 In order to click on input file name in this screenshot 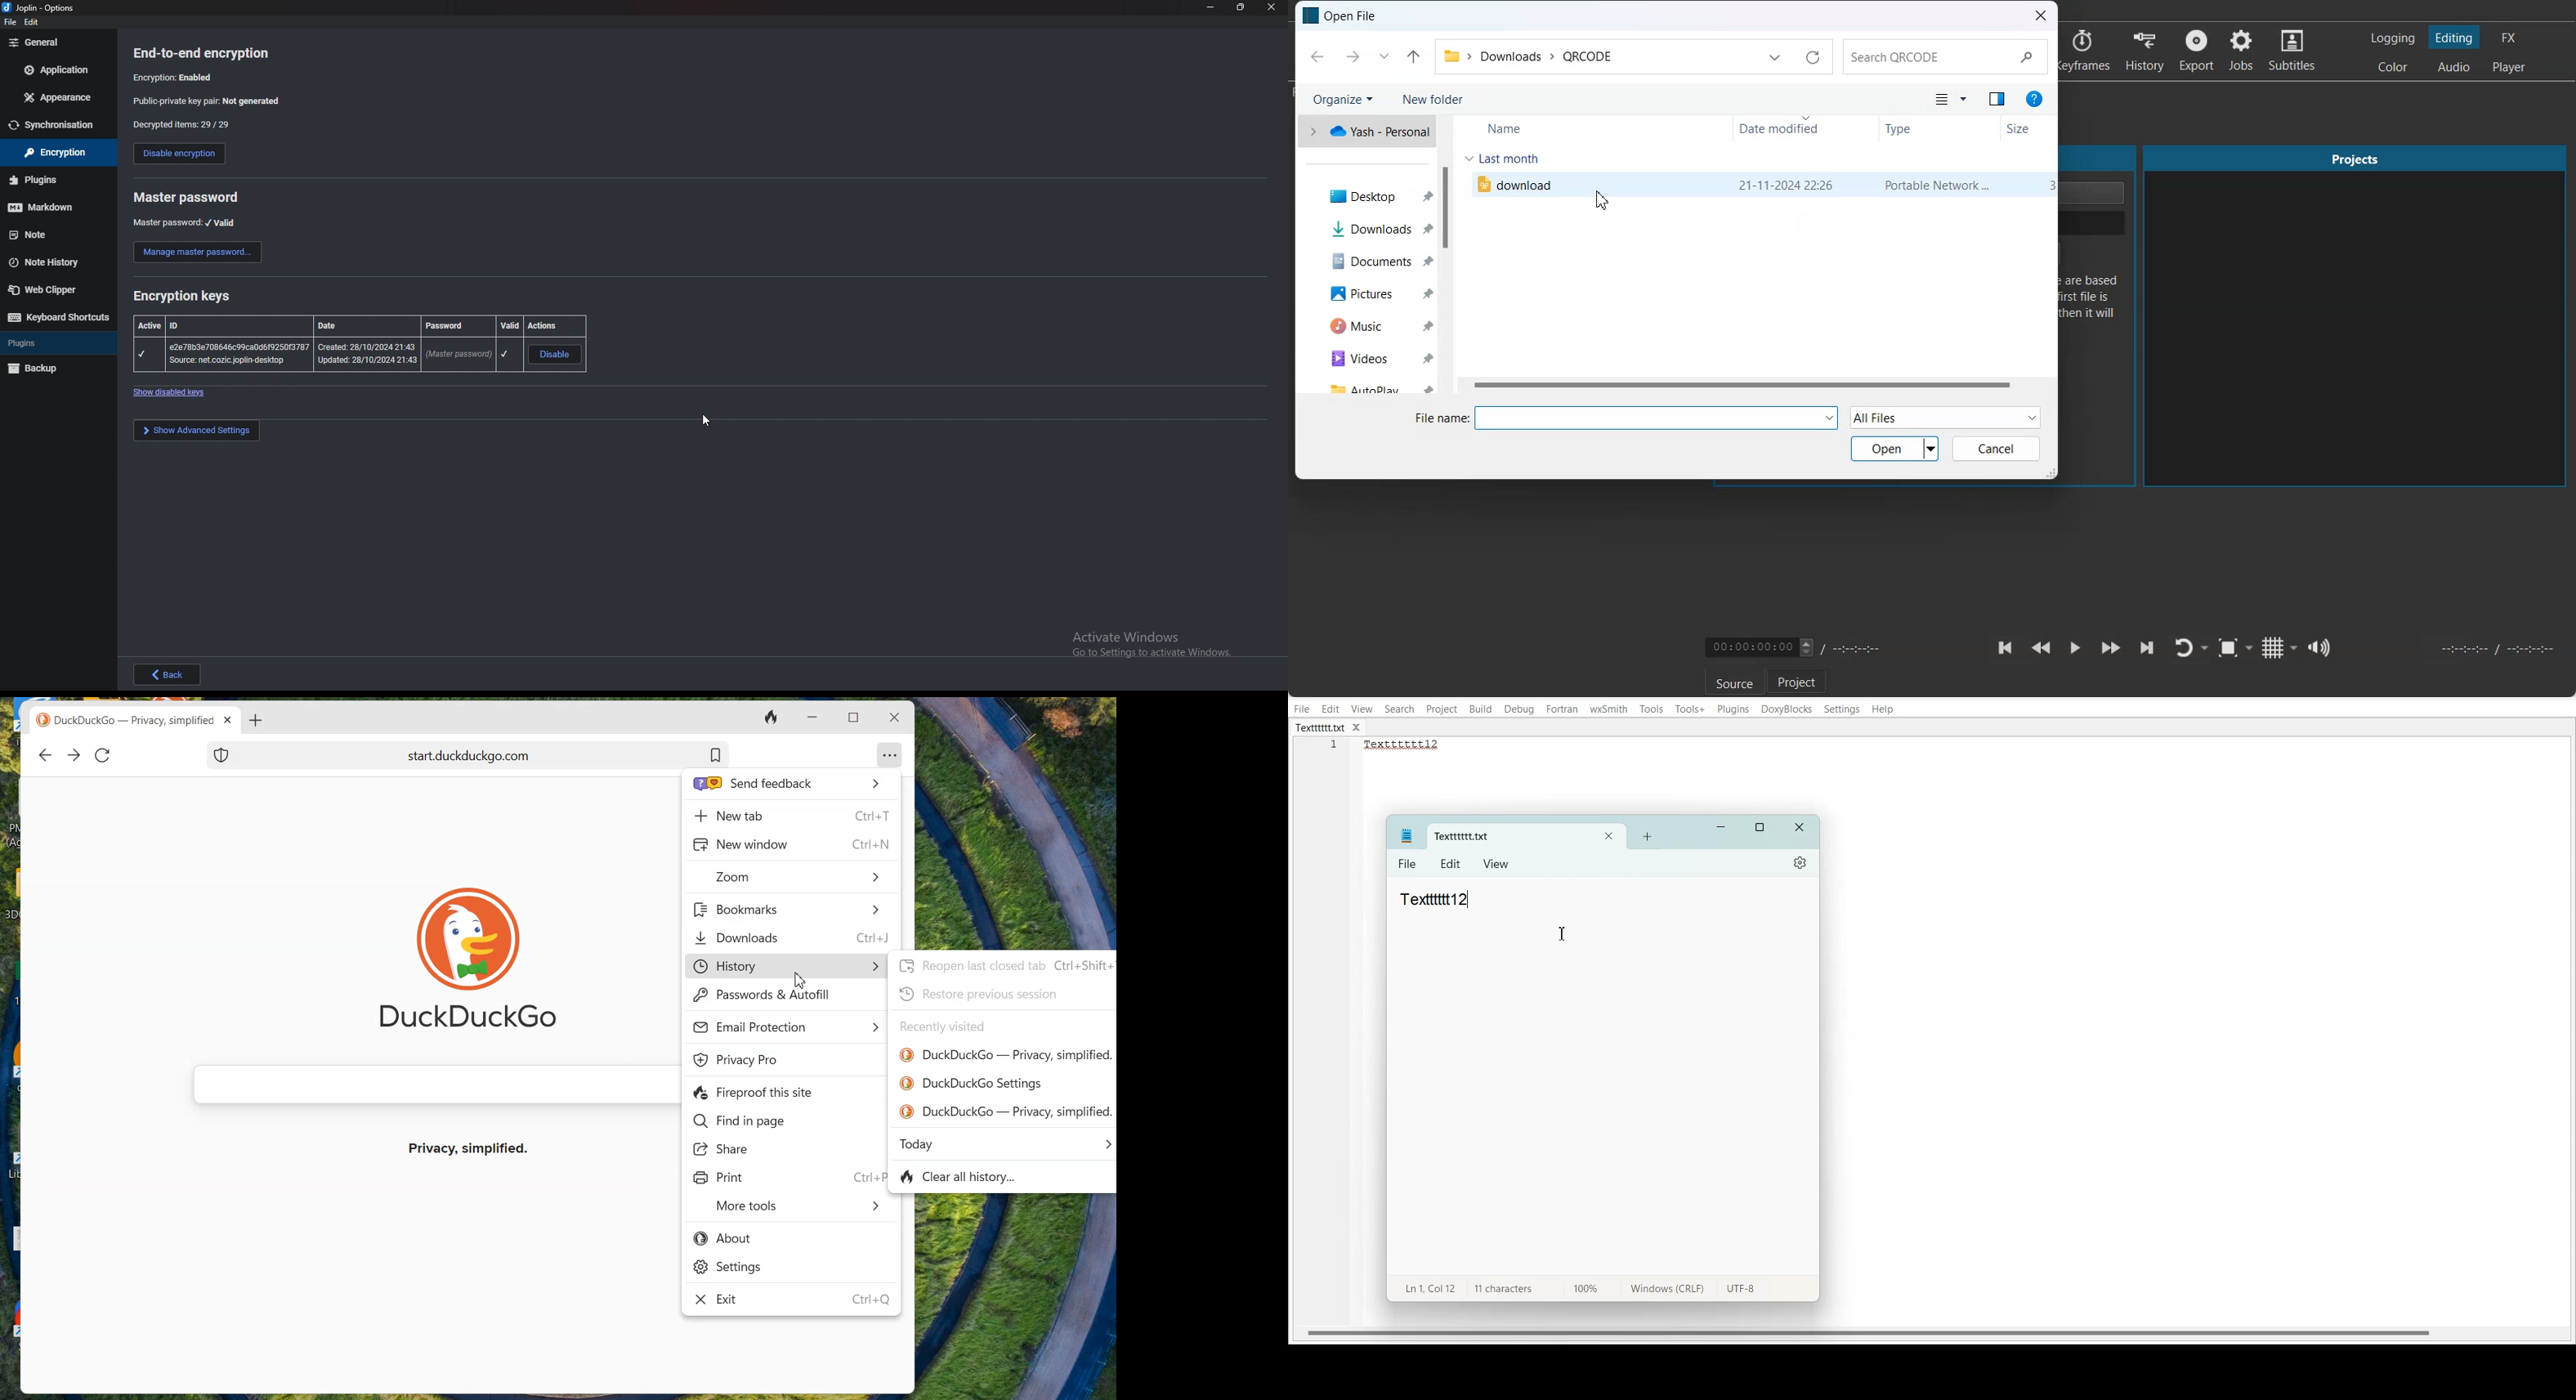, I will do `click(1657, 418)`.